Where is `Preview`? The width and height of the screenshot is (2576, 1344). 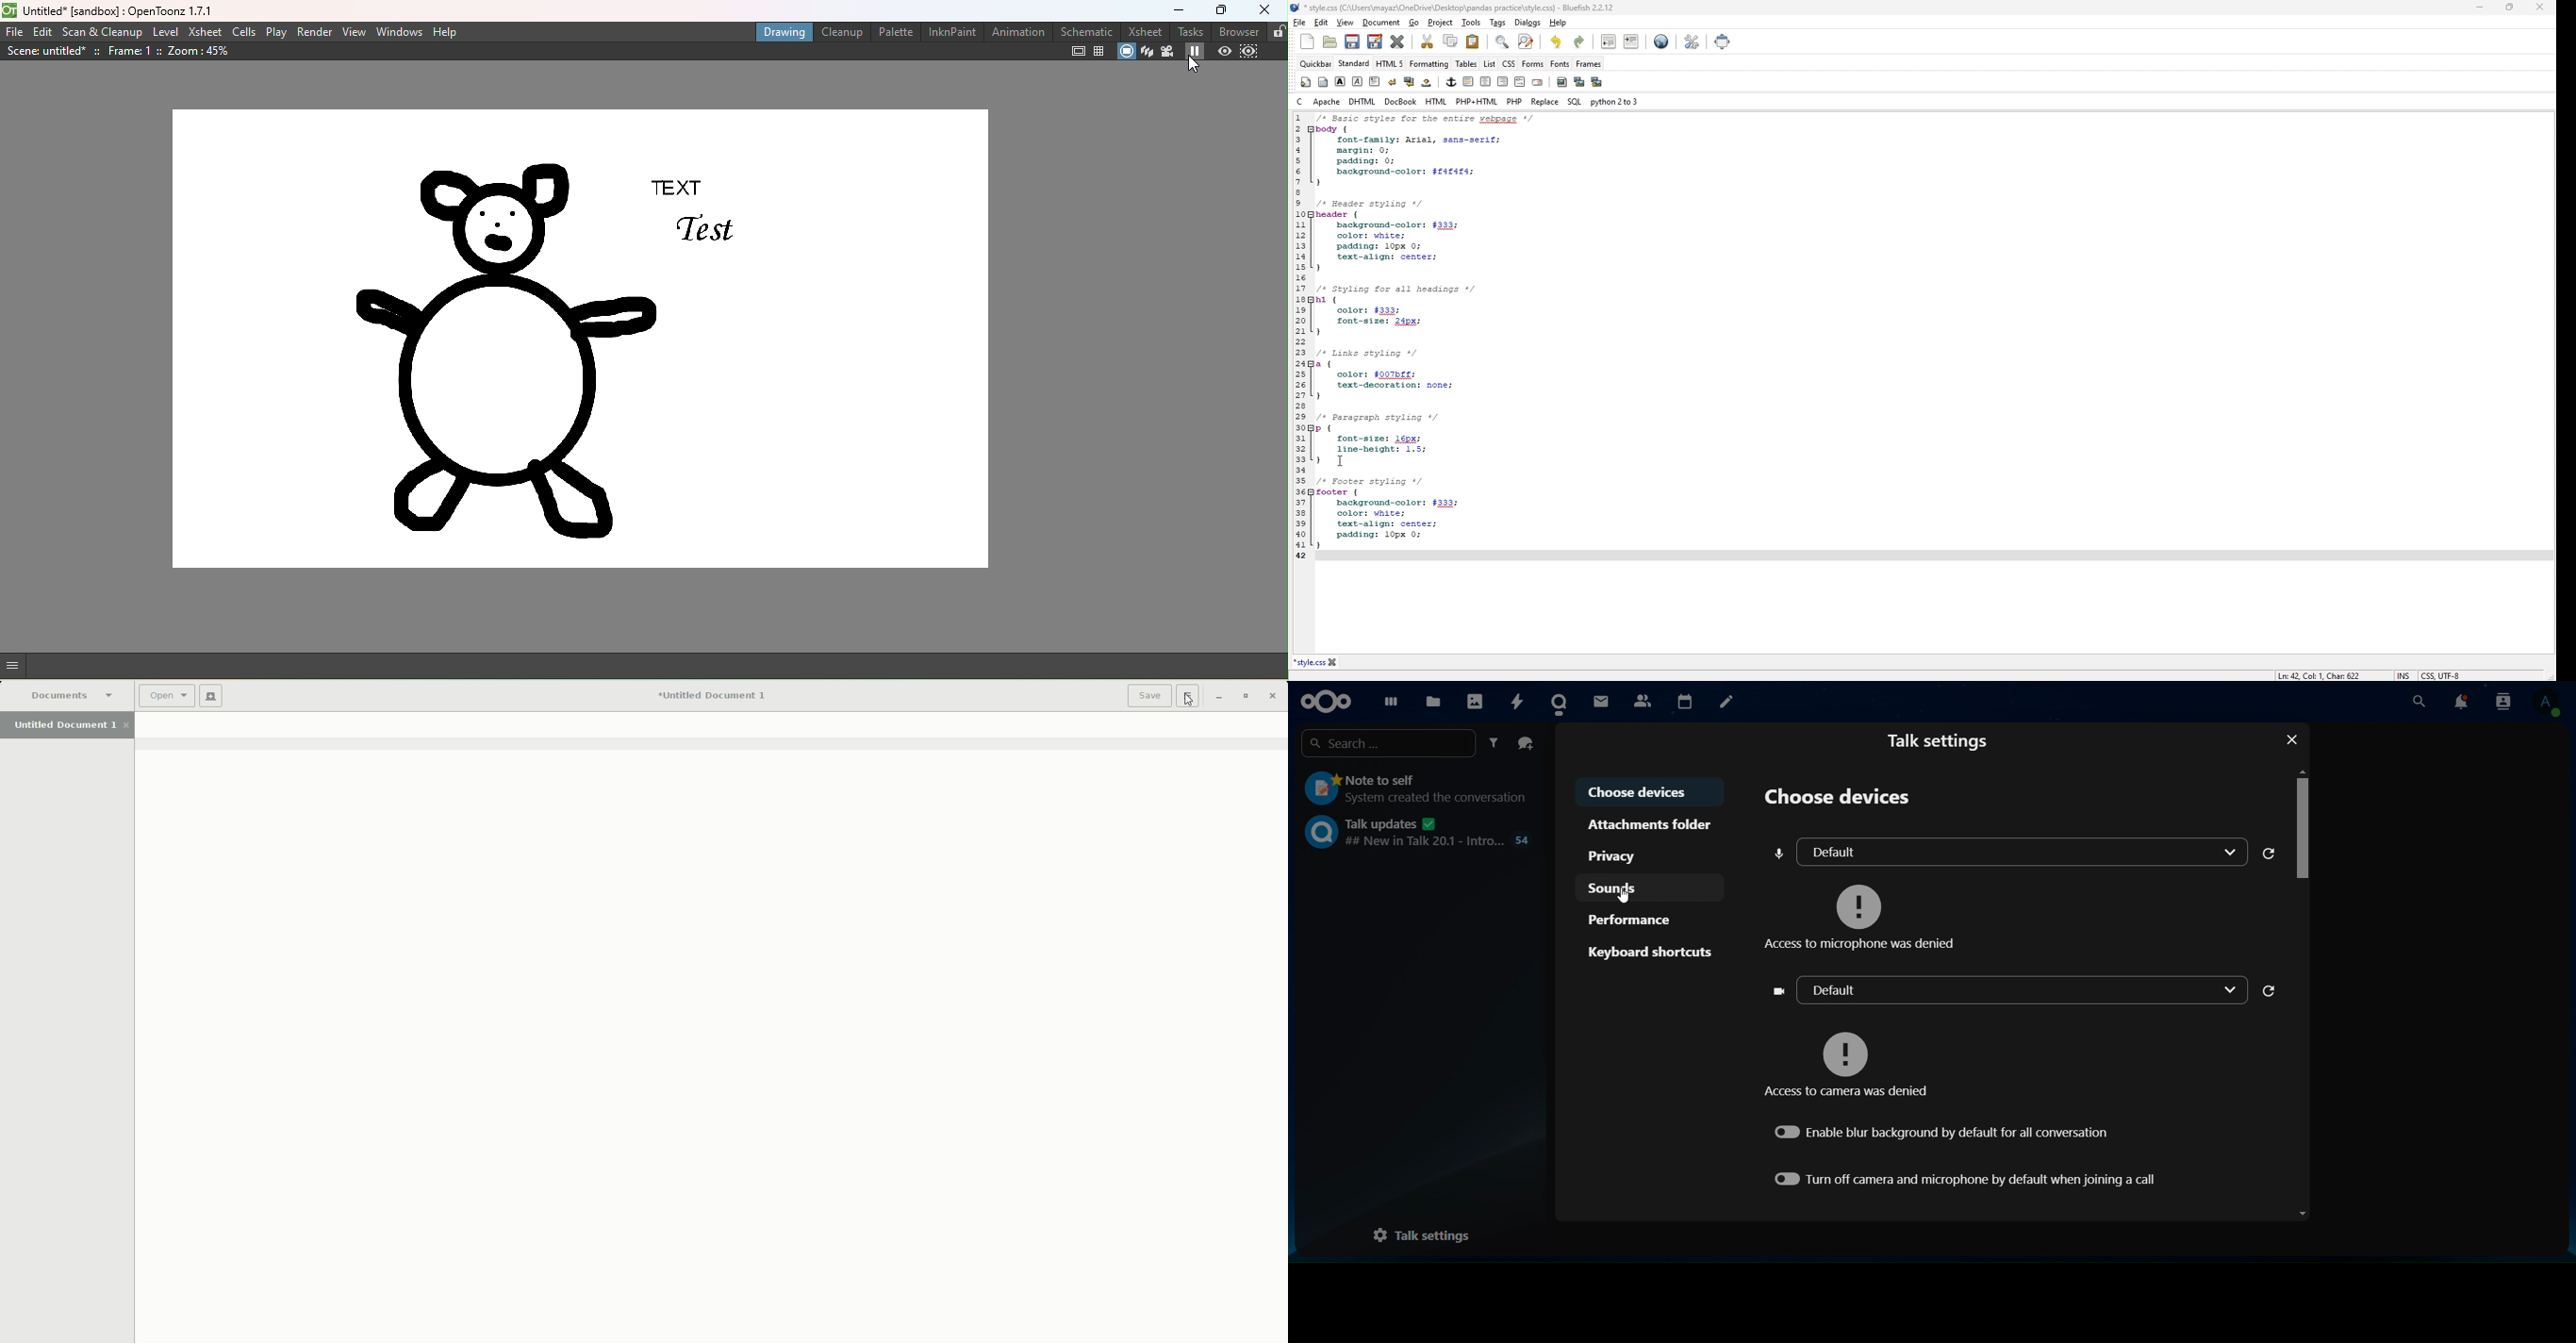 Preview is located at coordinates (1223, 52).